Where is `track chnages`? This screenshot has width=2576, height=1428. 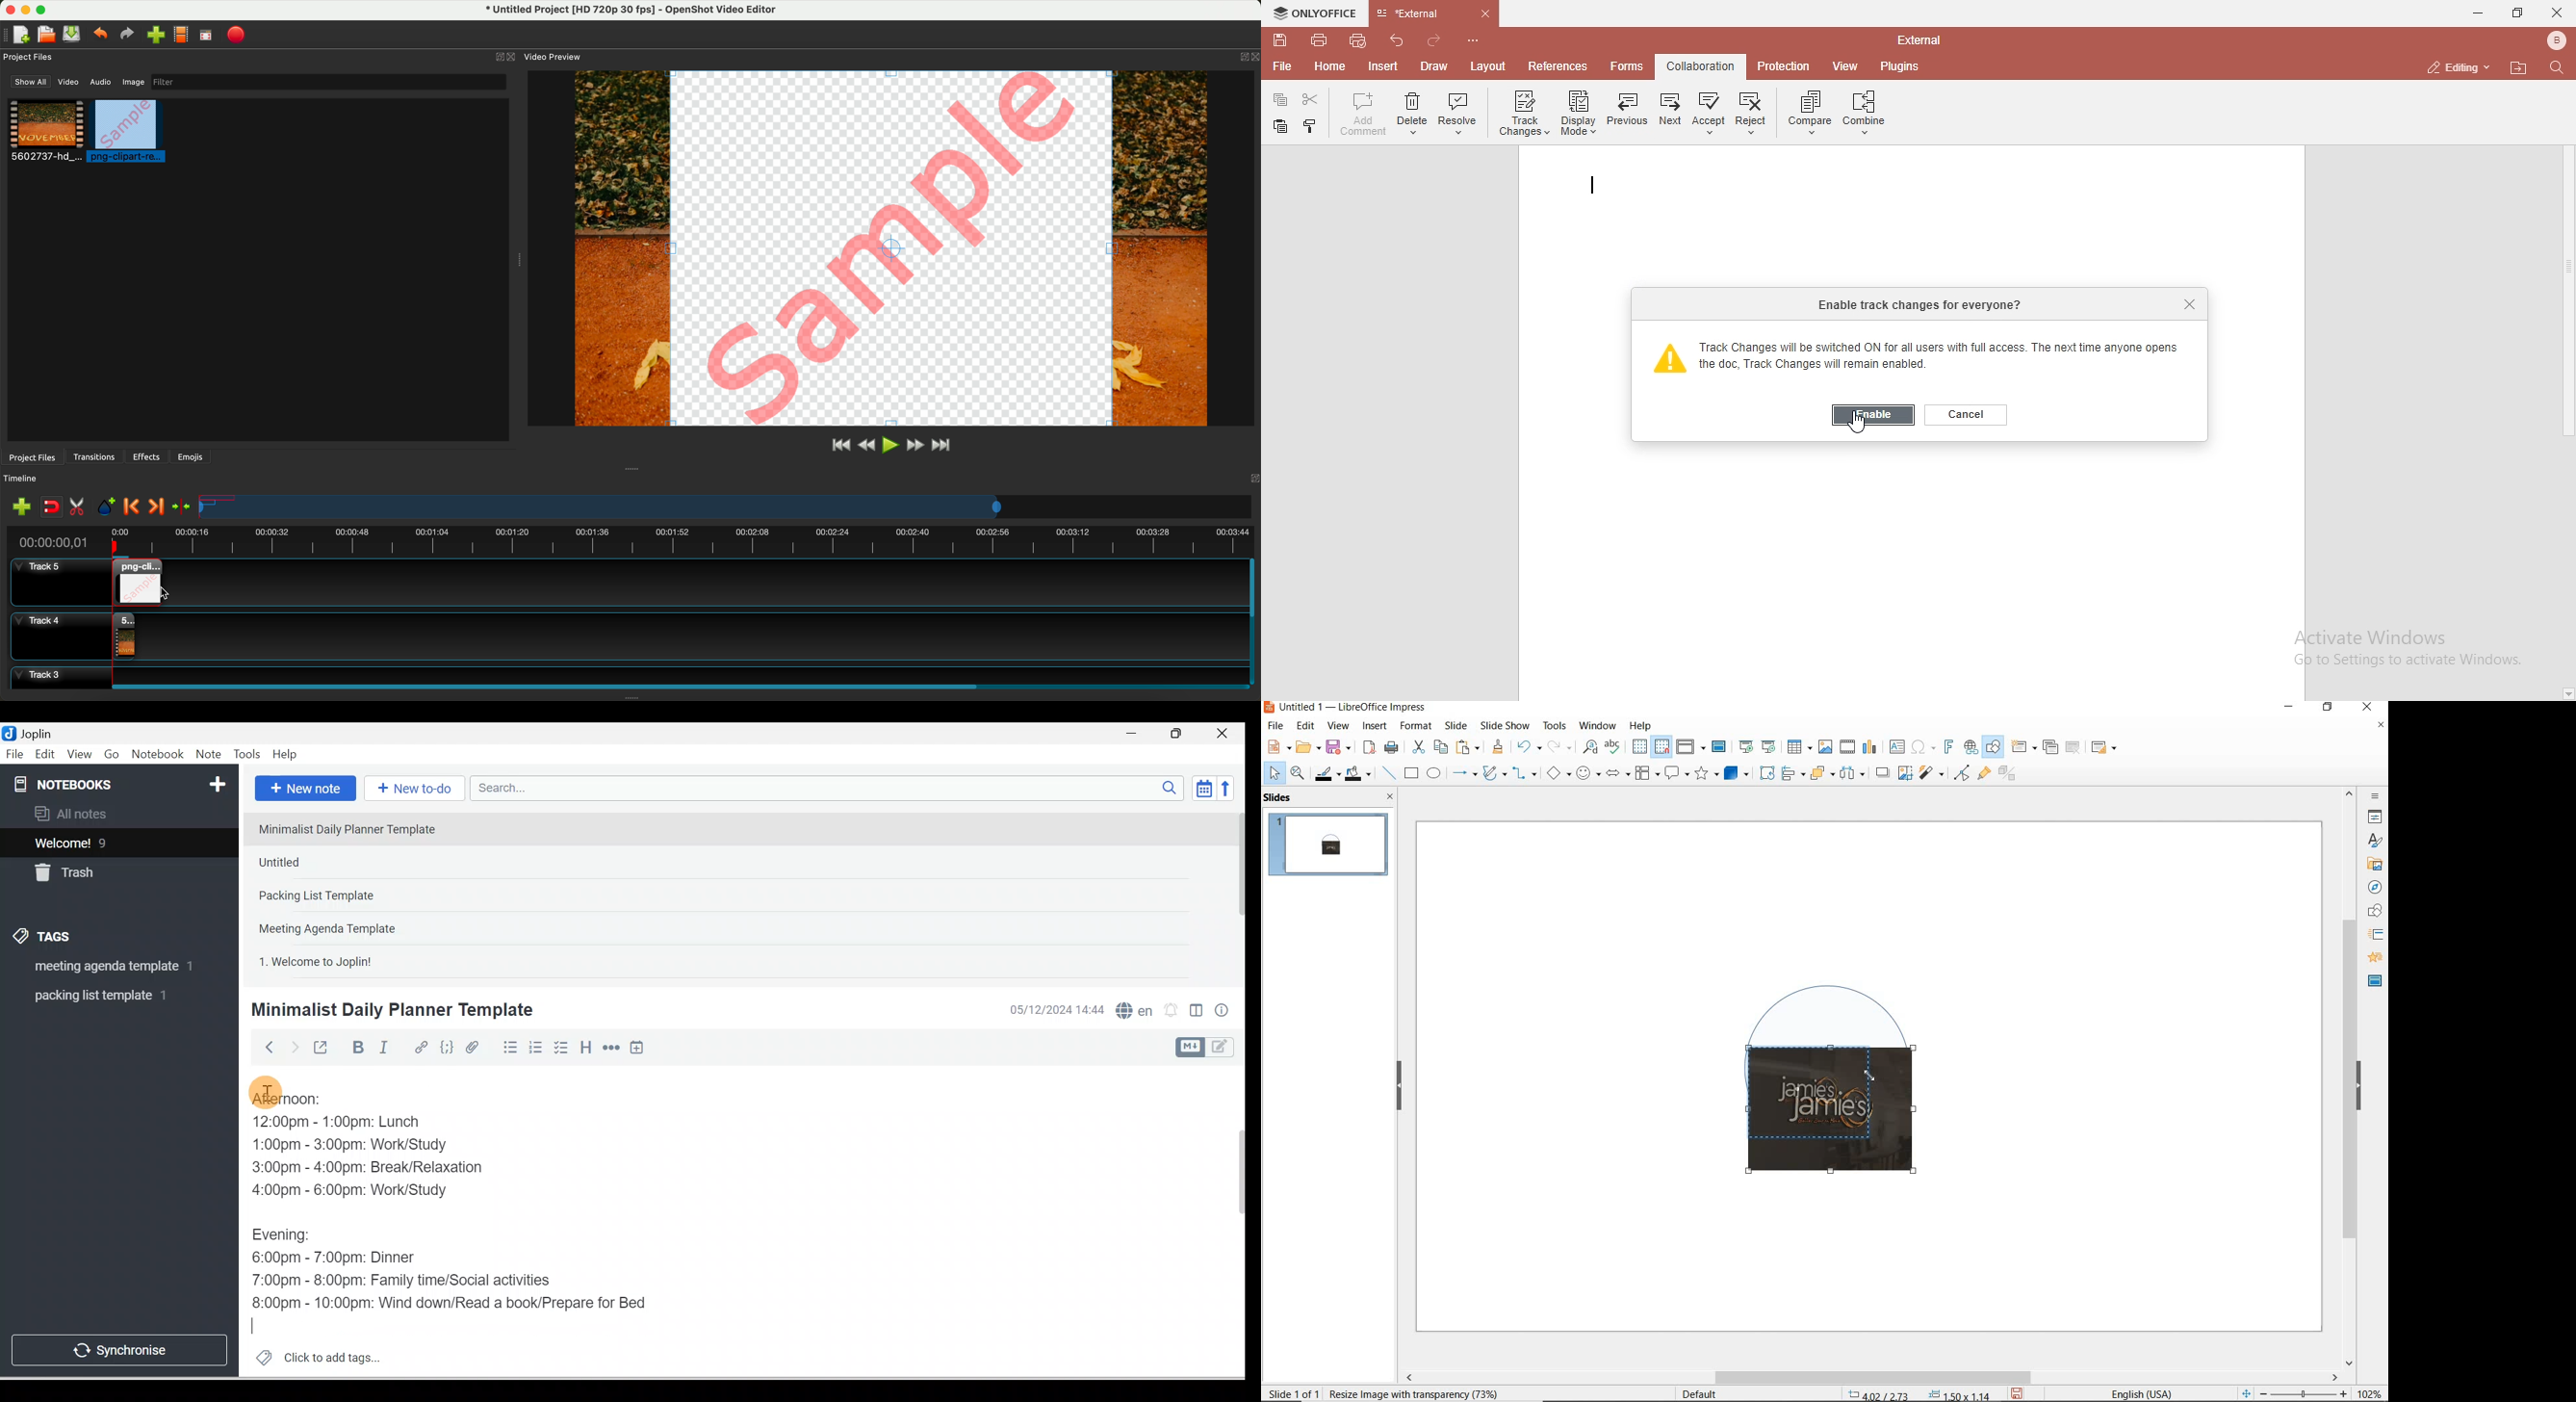
track chnages is located at coordinates (1526, 115).